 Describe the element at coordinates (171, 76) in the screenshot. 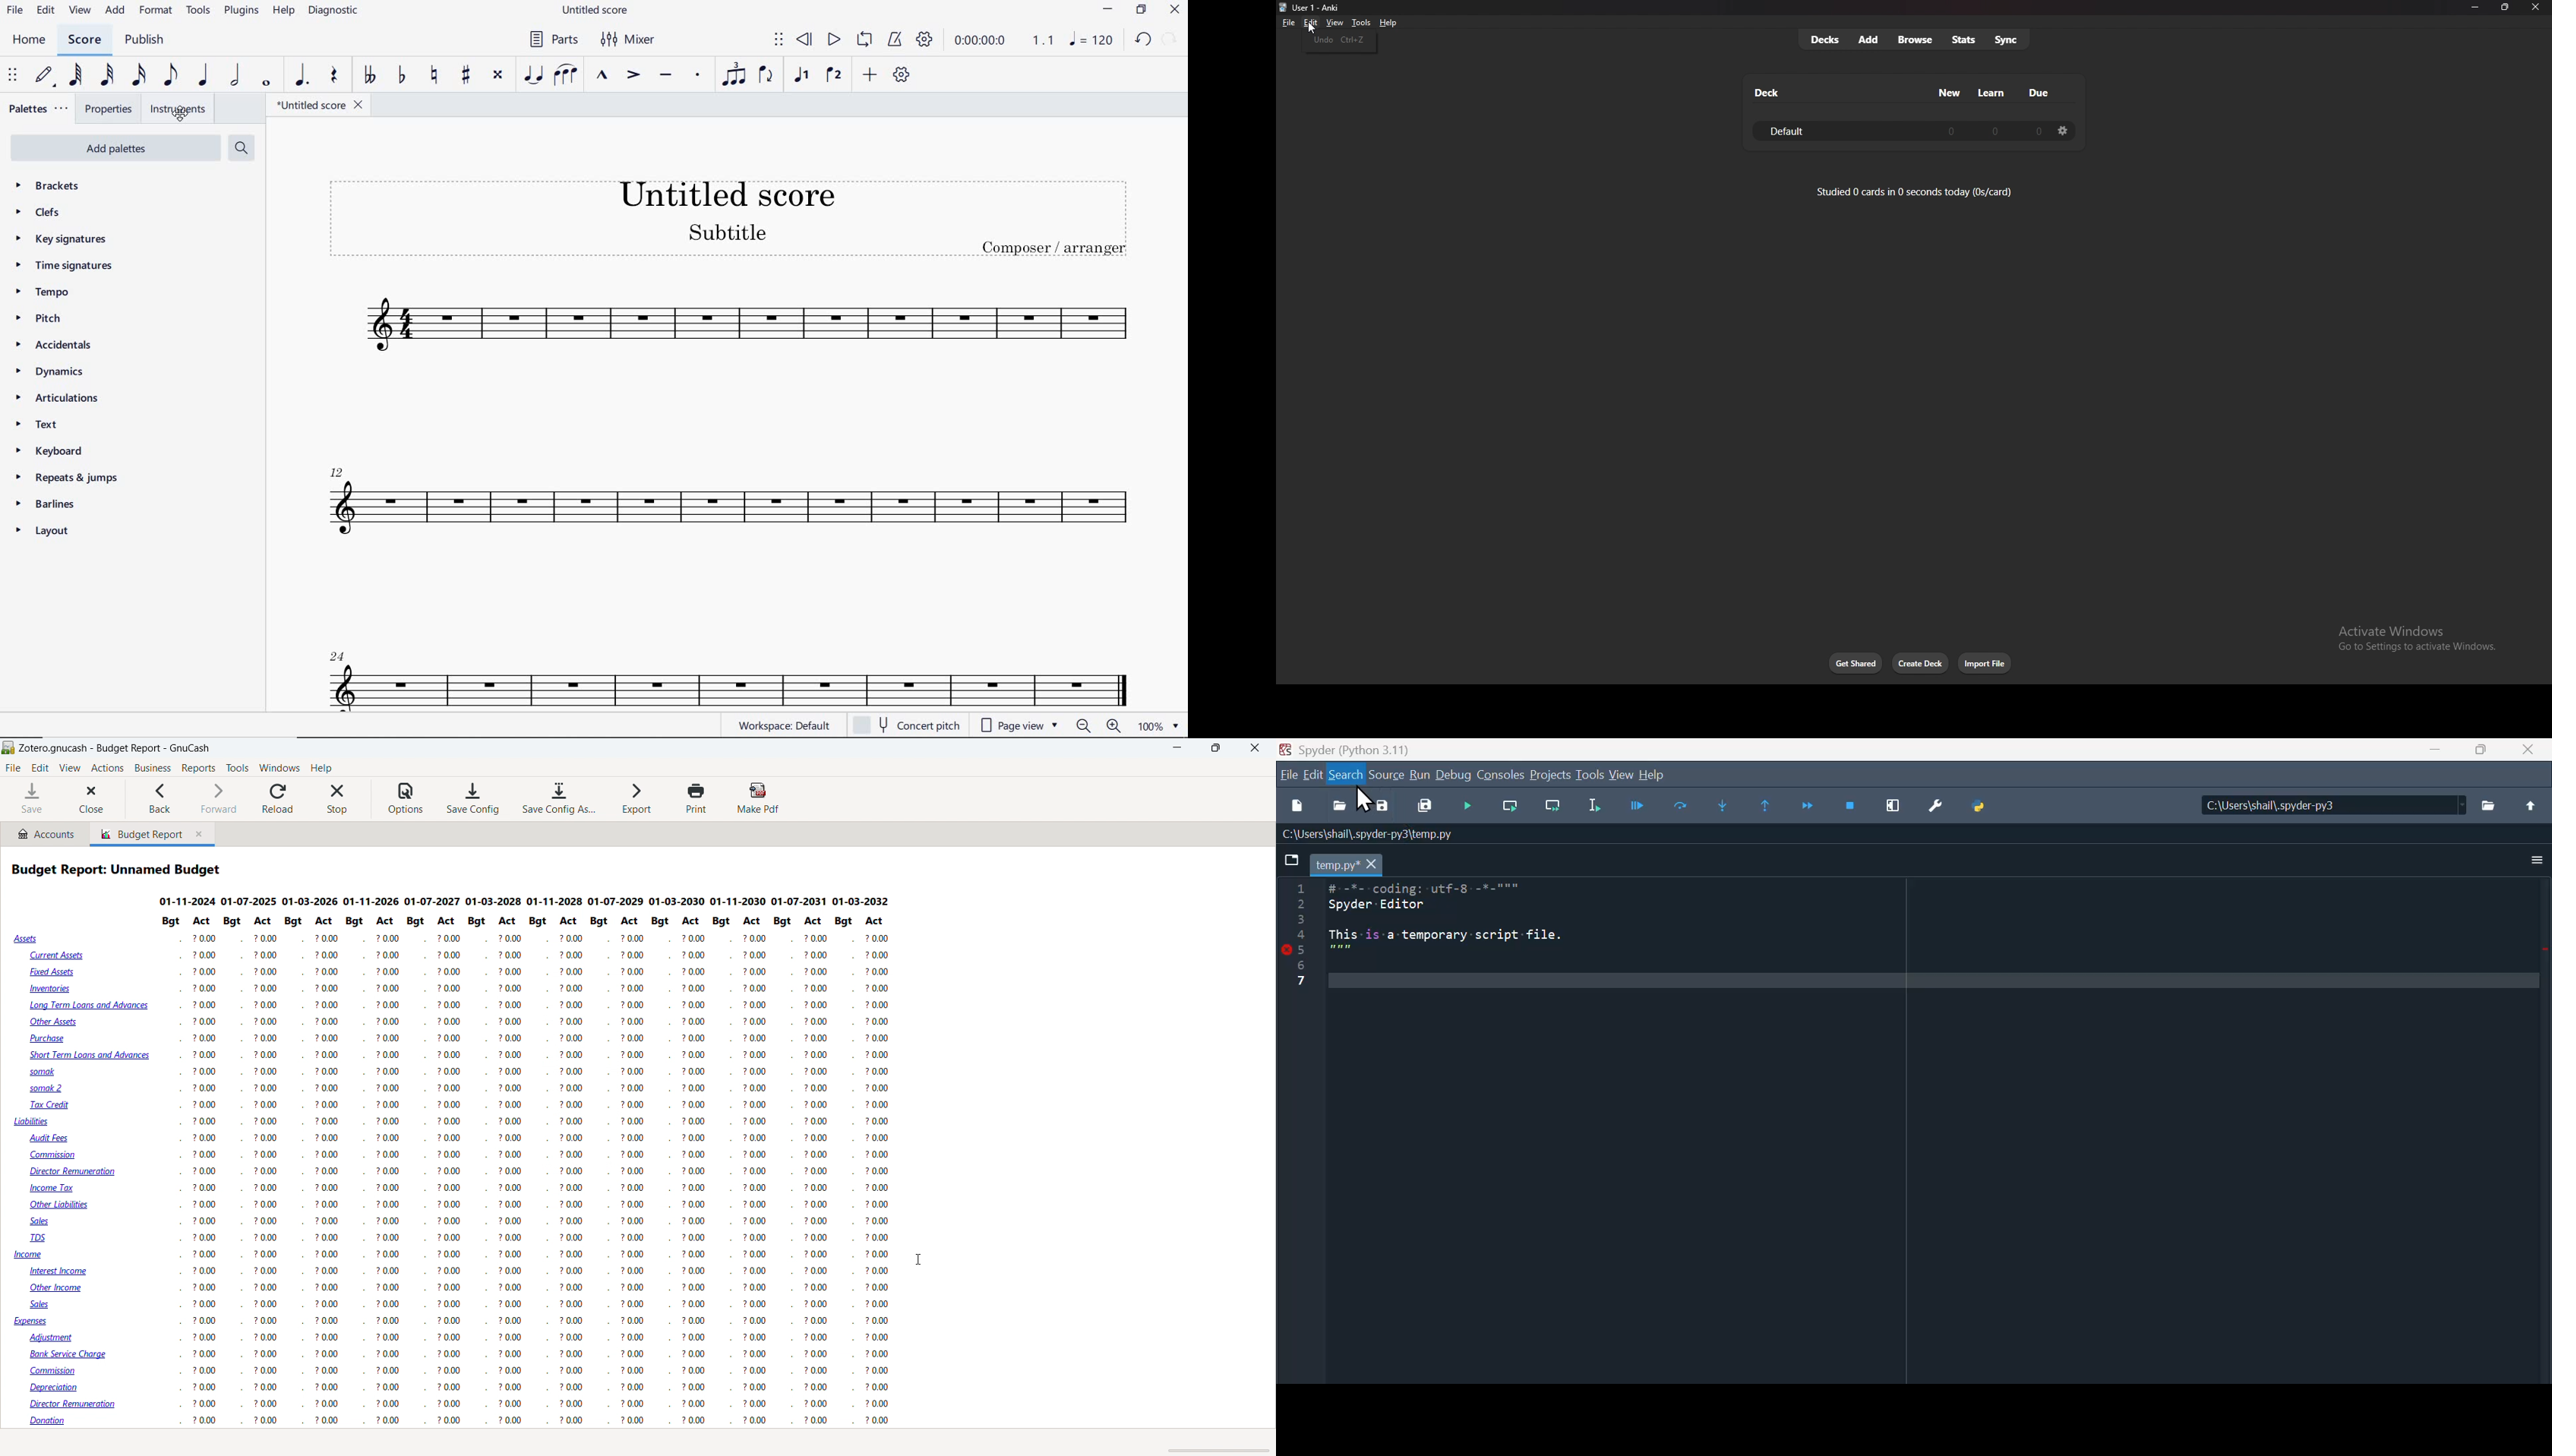

I see `EIGHTH NOTE` at that location.